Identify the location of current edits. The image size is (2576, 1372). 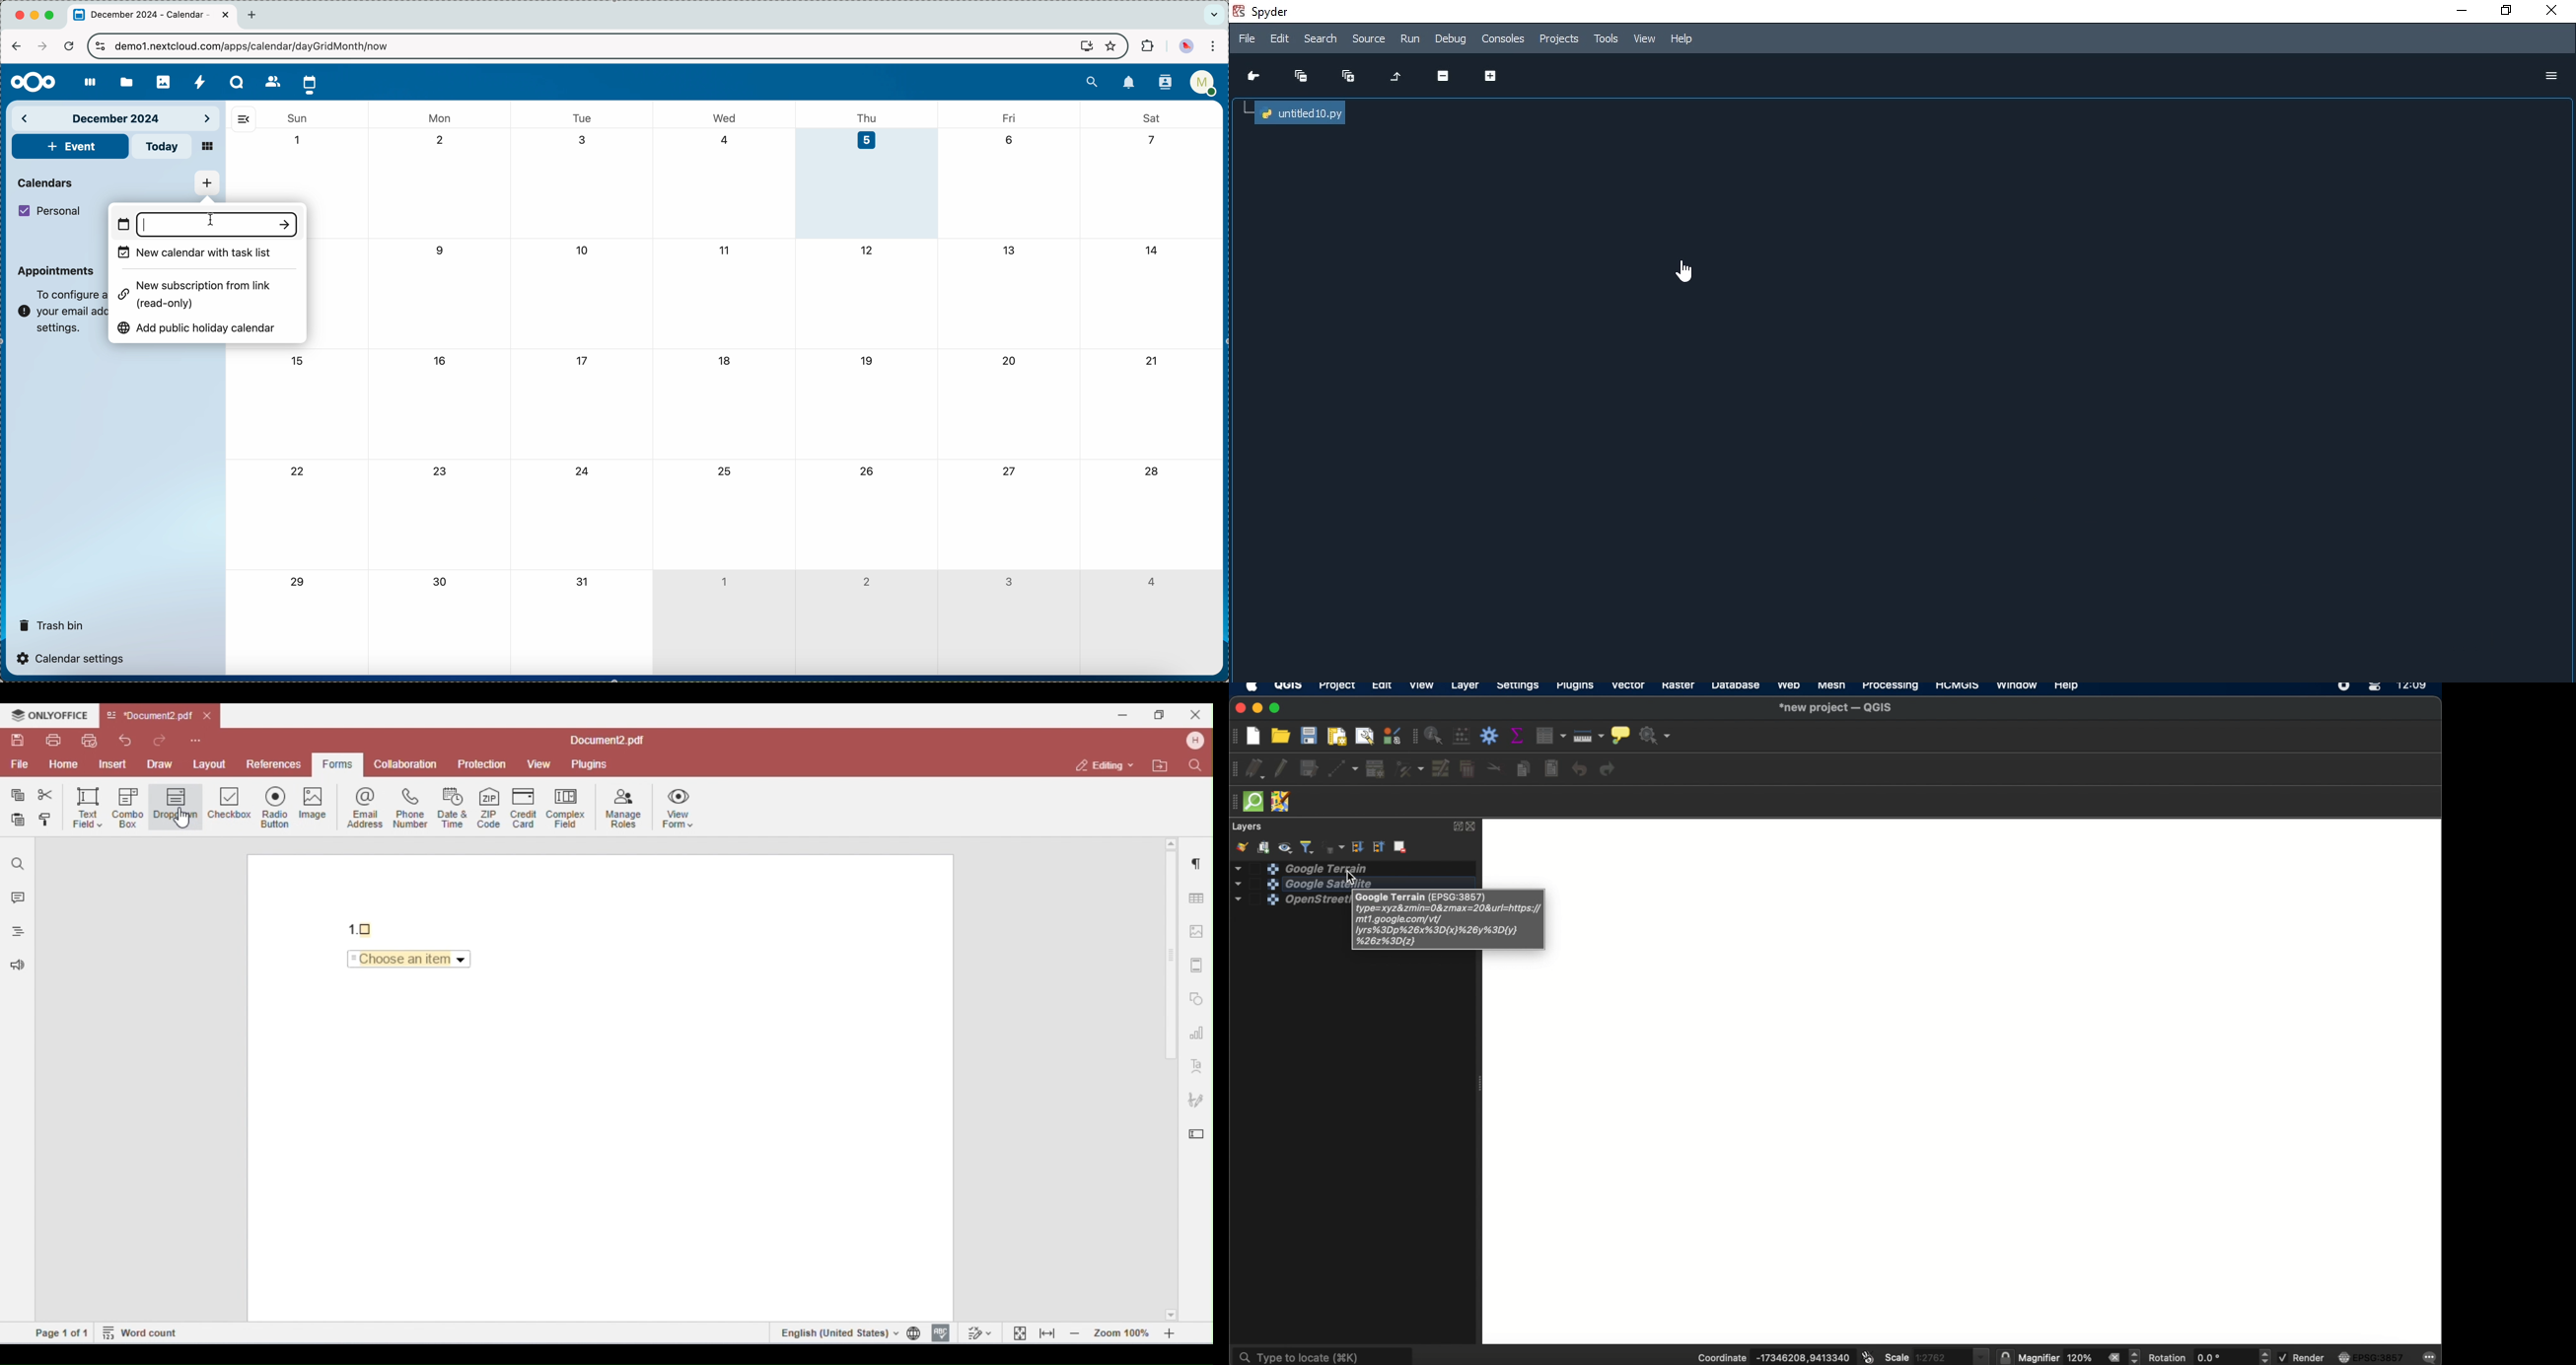
(1259, 770).